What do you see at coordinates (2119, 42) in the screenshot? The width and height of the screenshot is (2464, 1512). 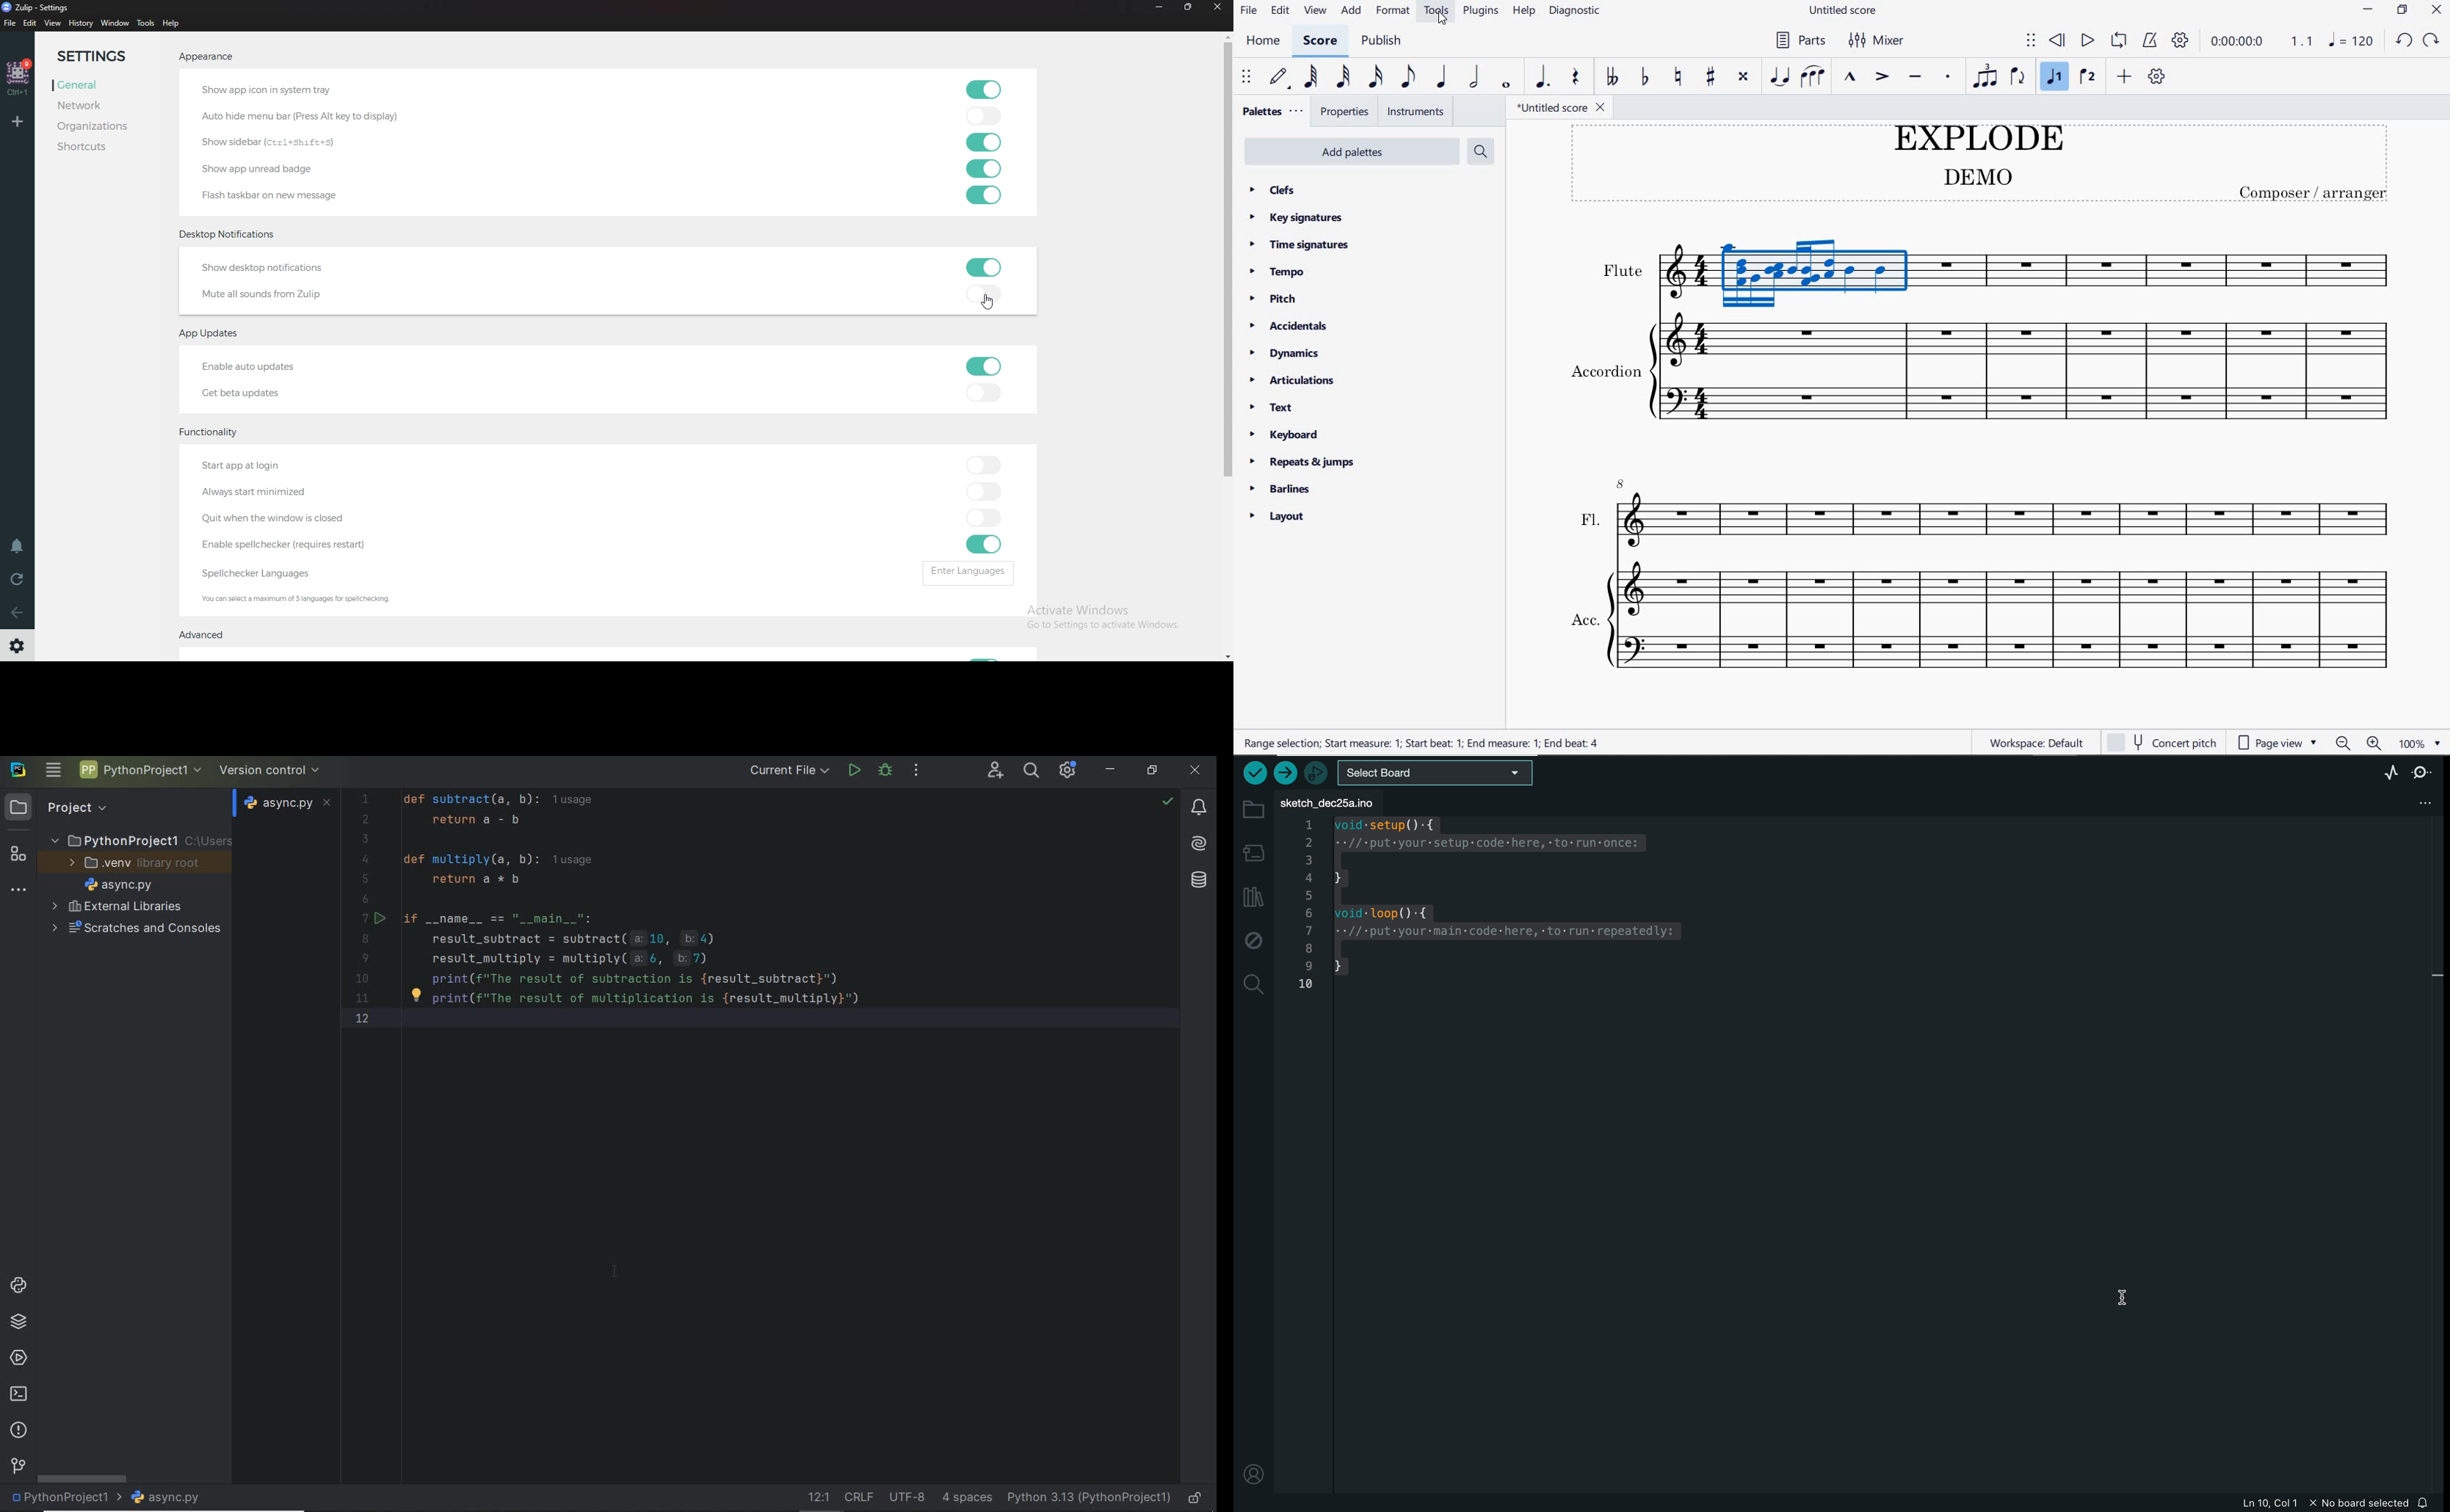 I see `loop playback` at bounding box center [2119, 42].